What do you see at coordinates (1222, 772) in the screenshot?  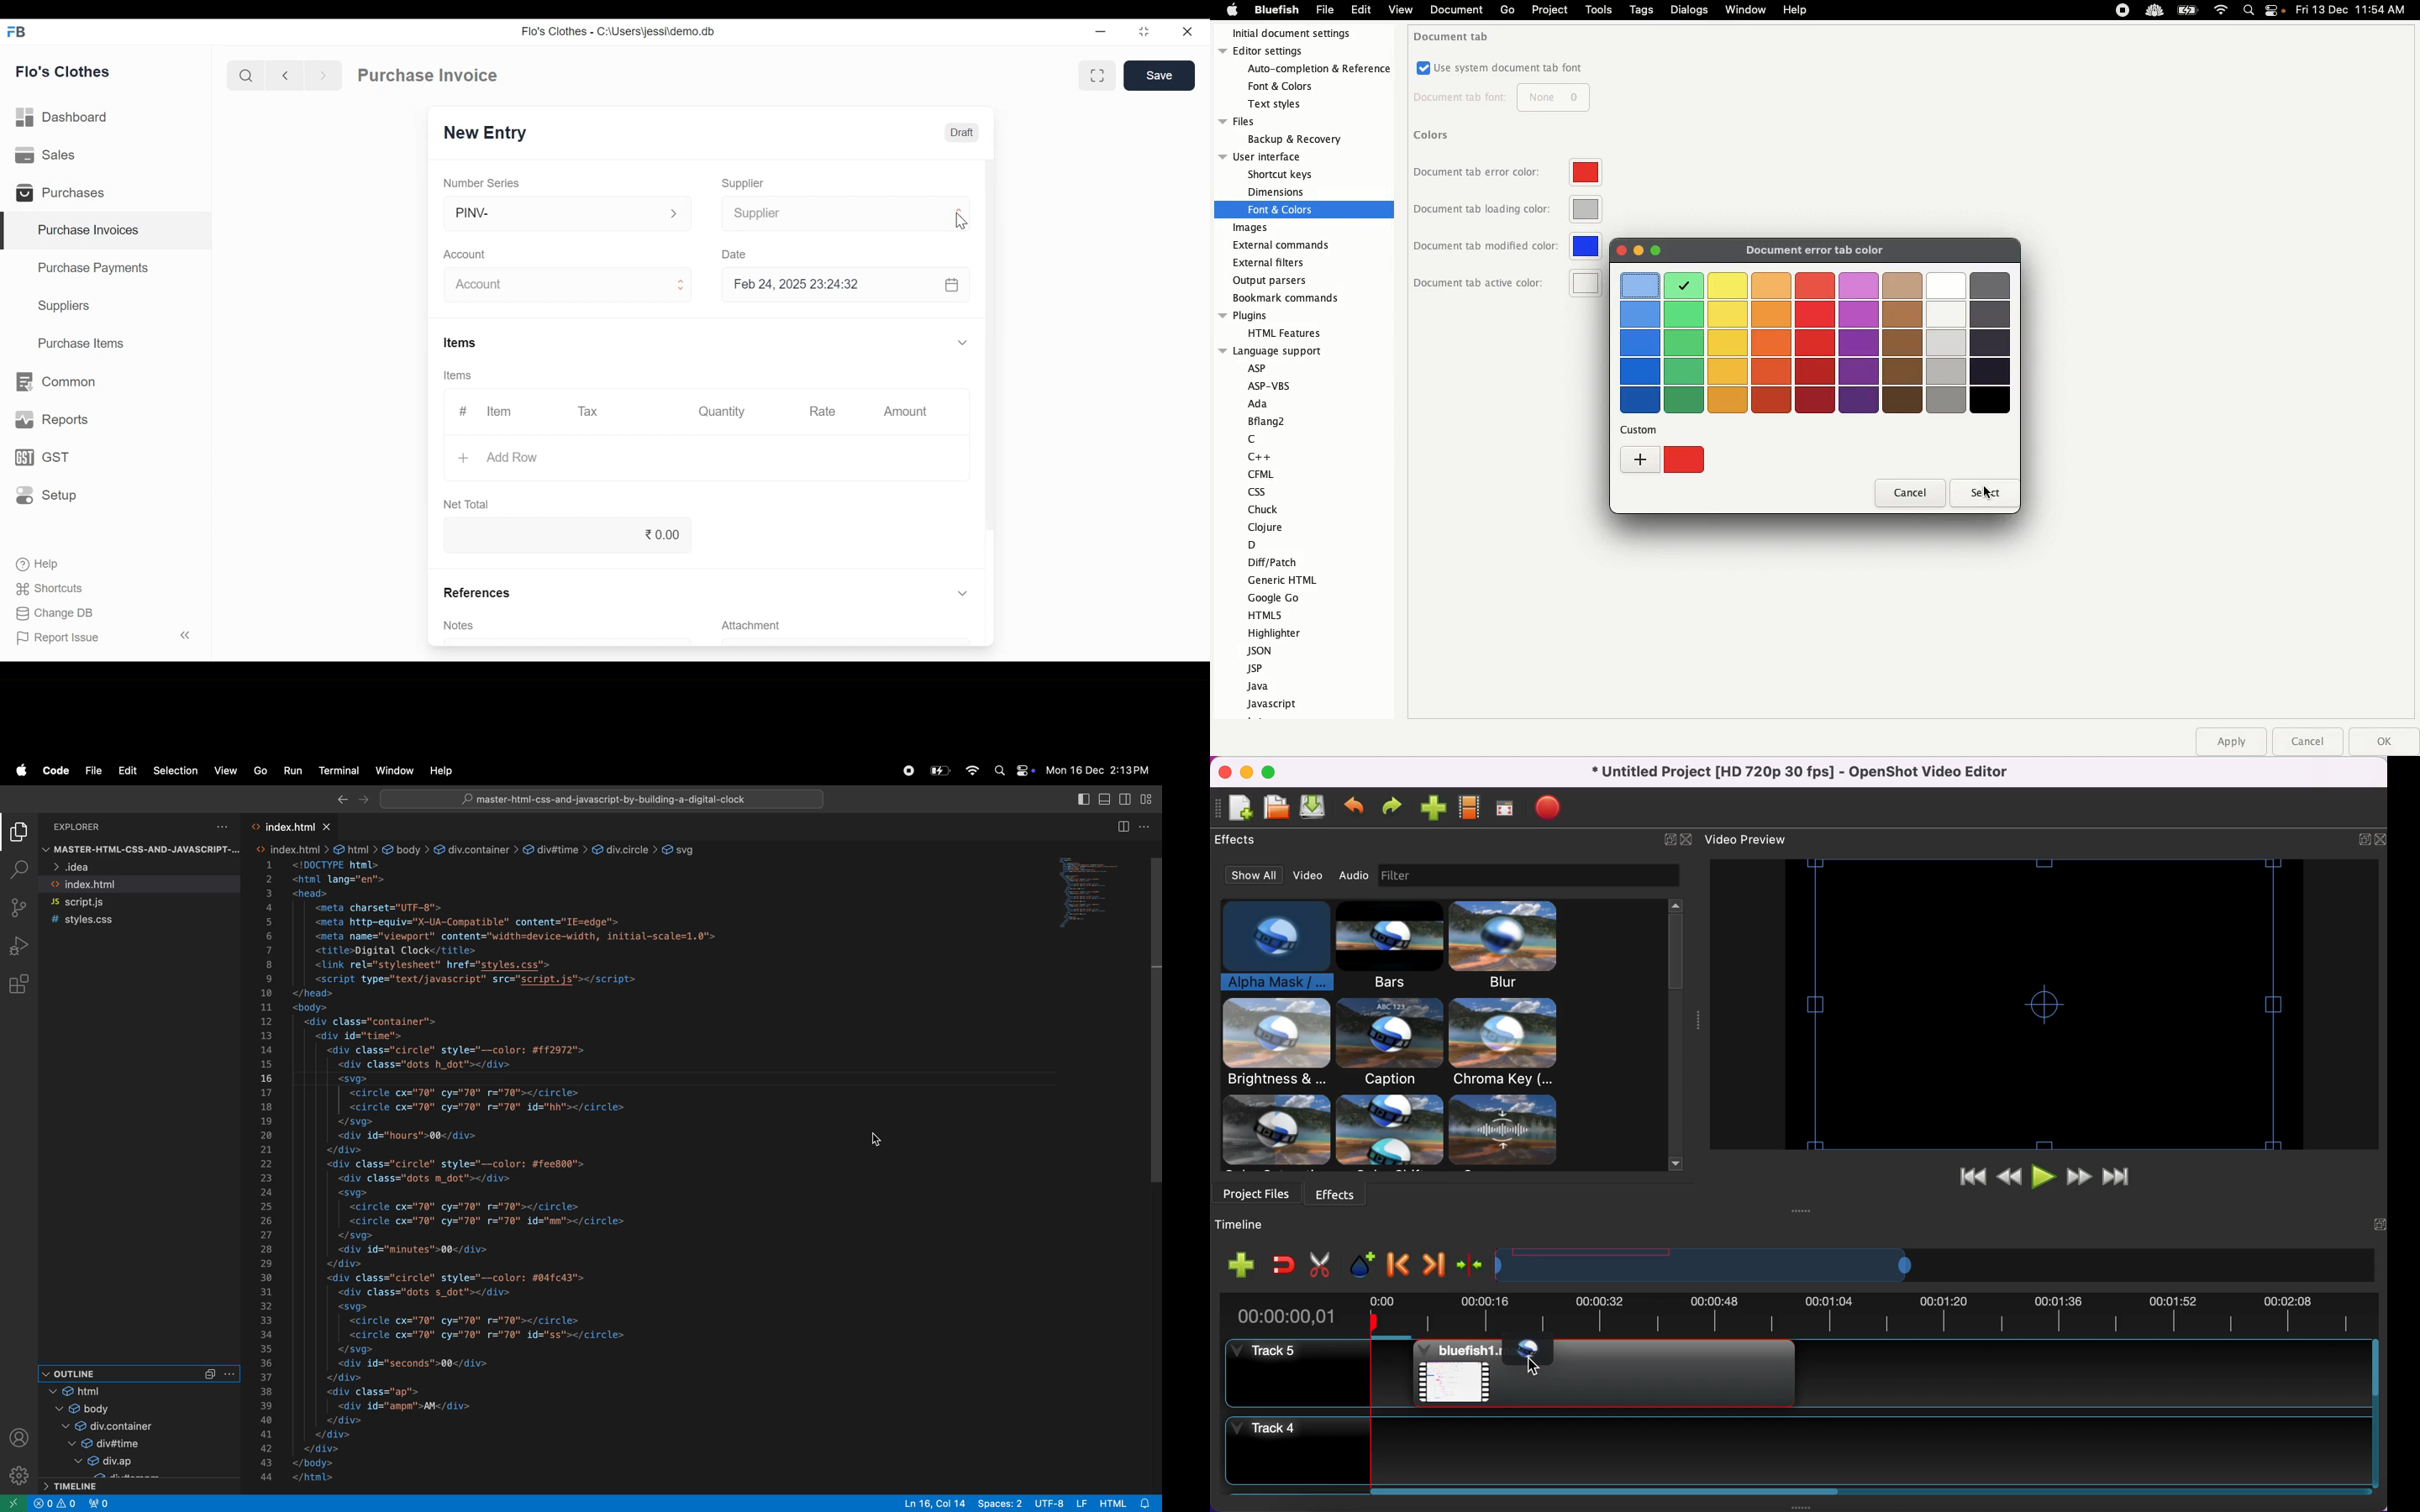 I see `close` at bounding box center [1222, 772].